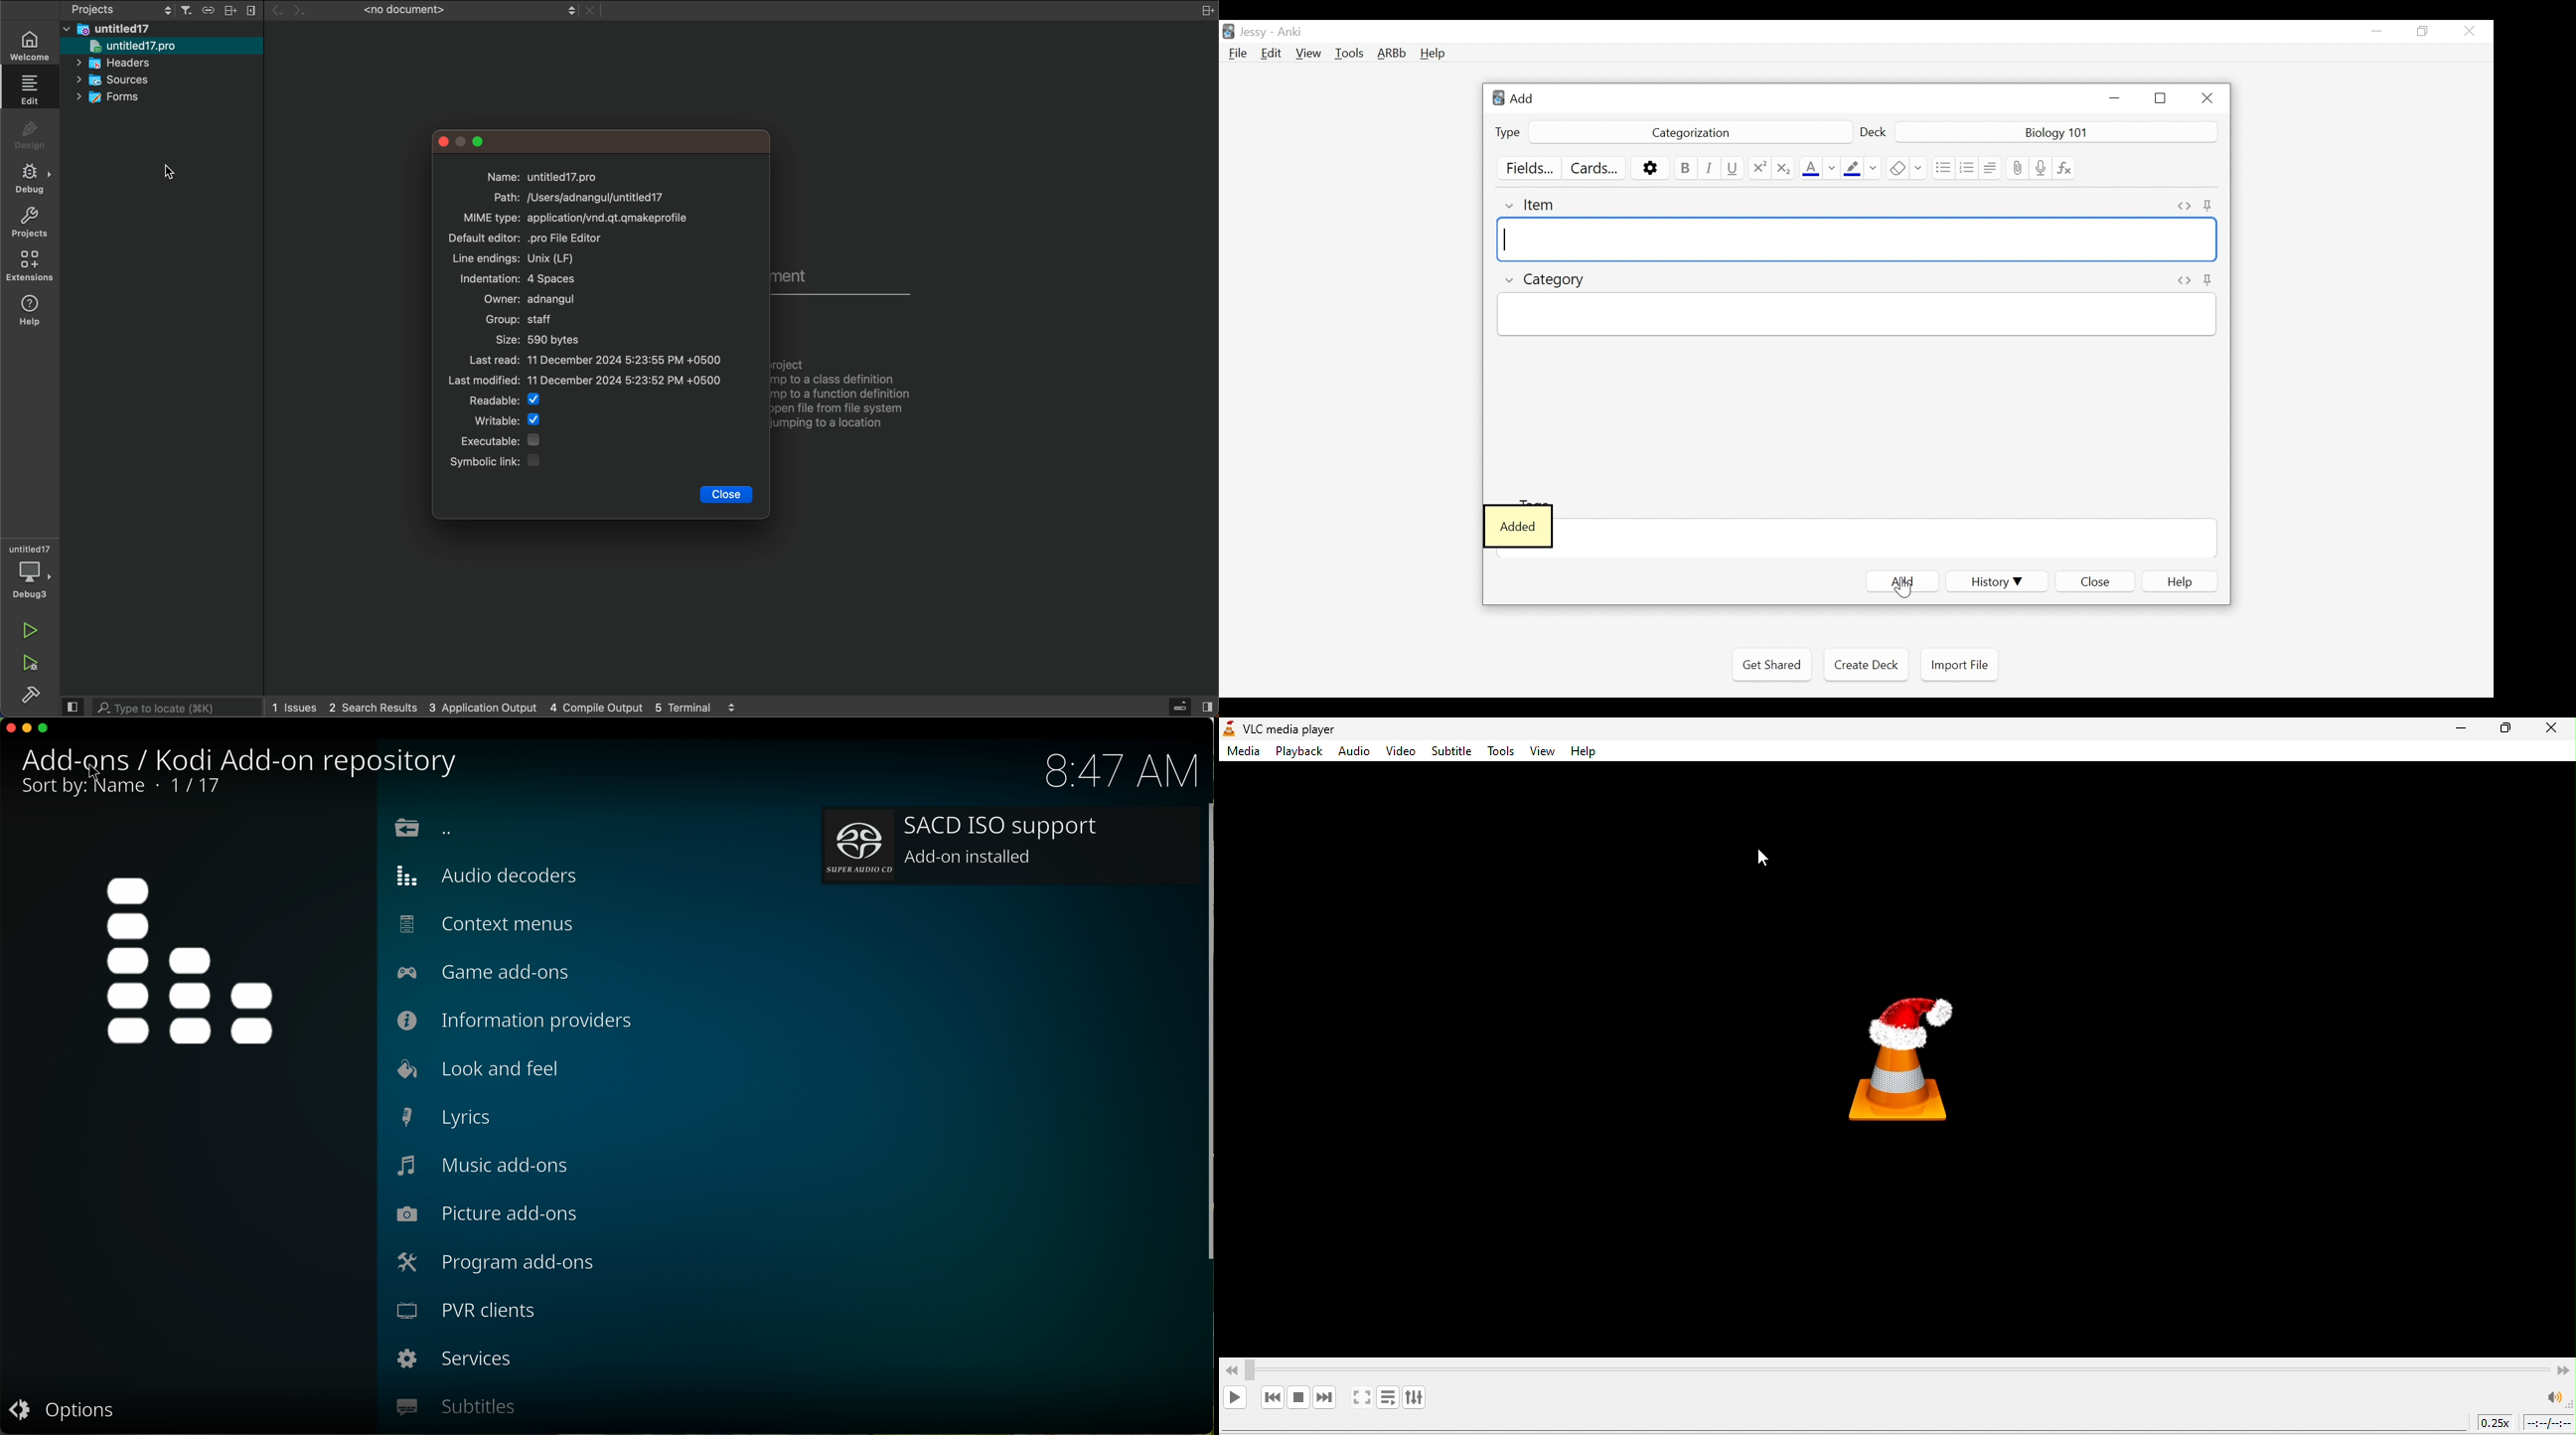 Image resolution: width=2576 pixels, height=1456 pixels. I want to click on Close, so click(2205, 98).